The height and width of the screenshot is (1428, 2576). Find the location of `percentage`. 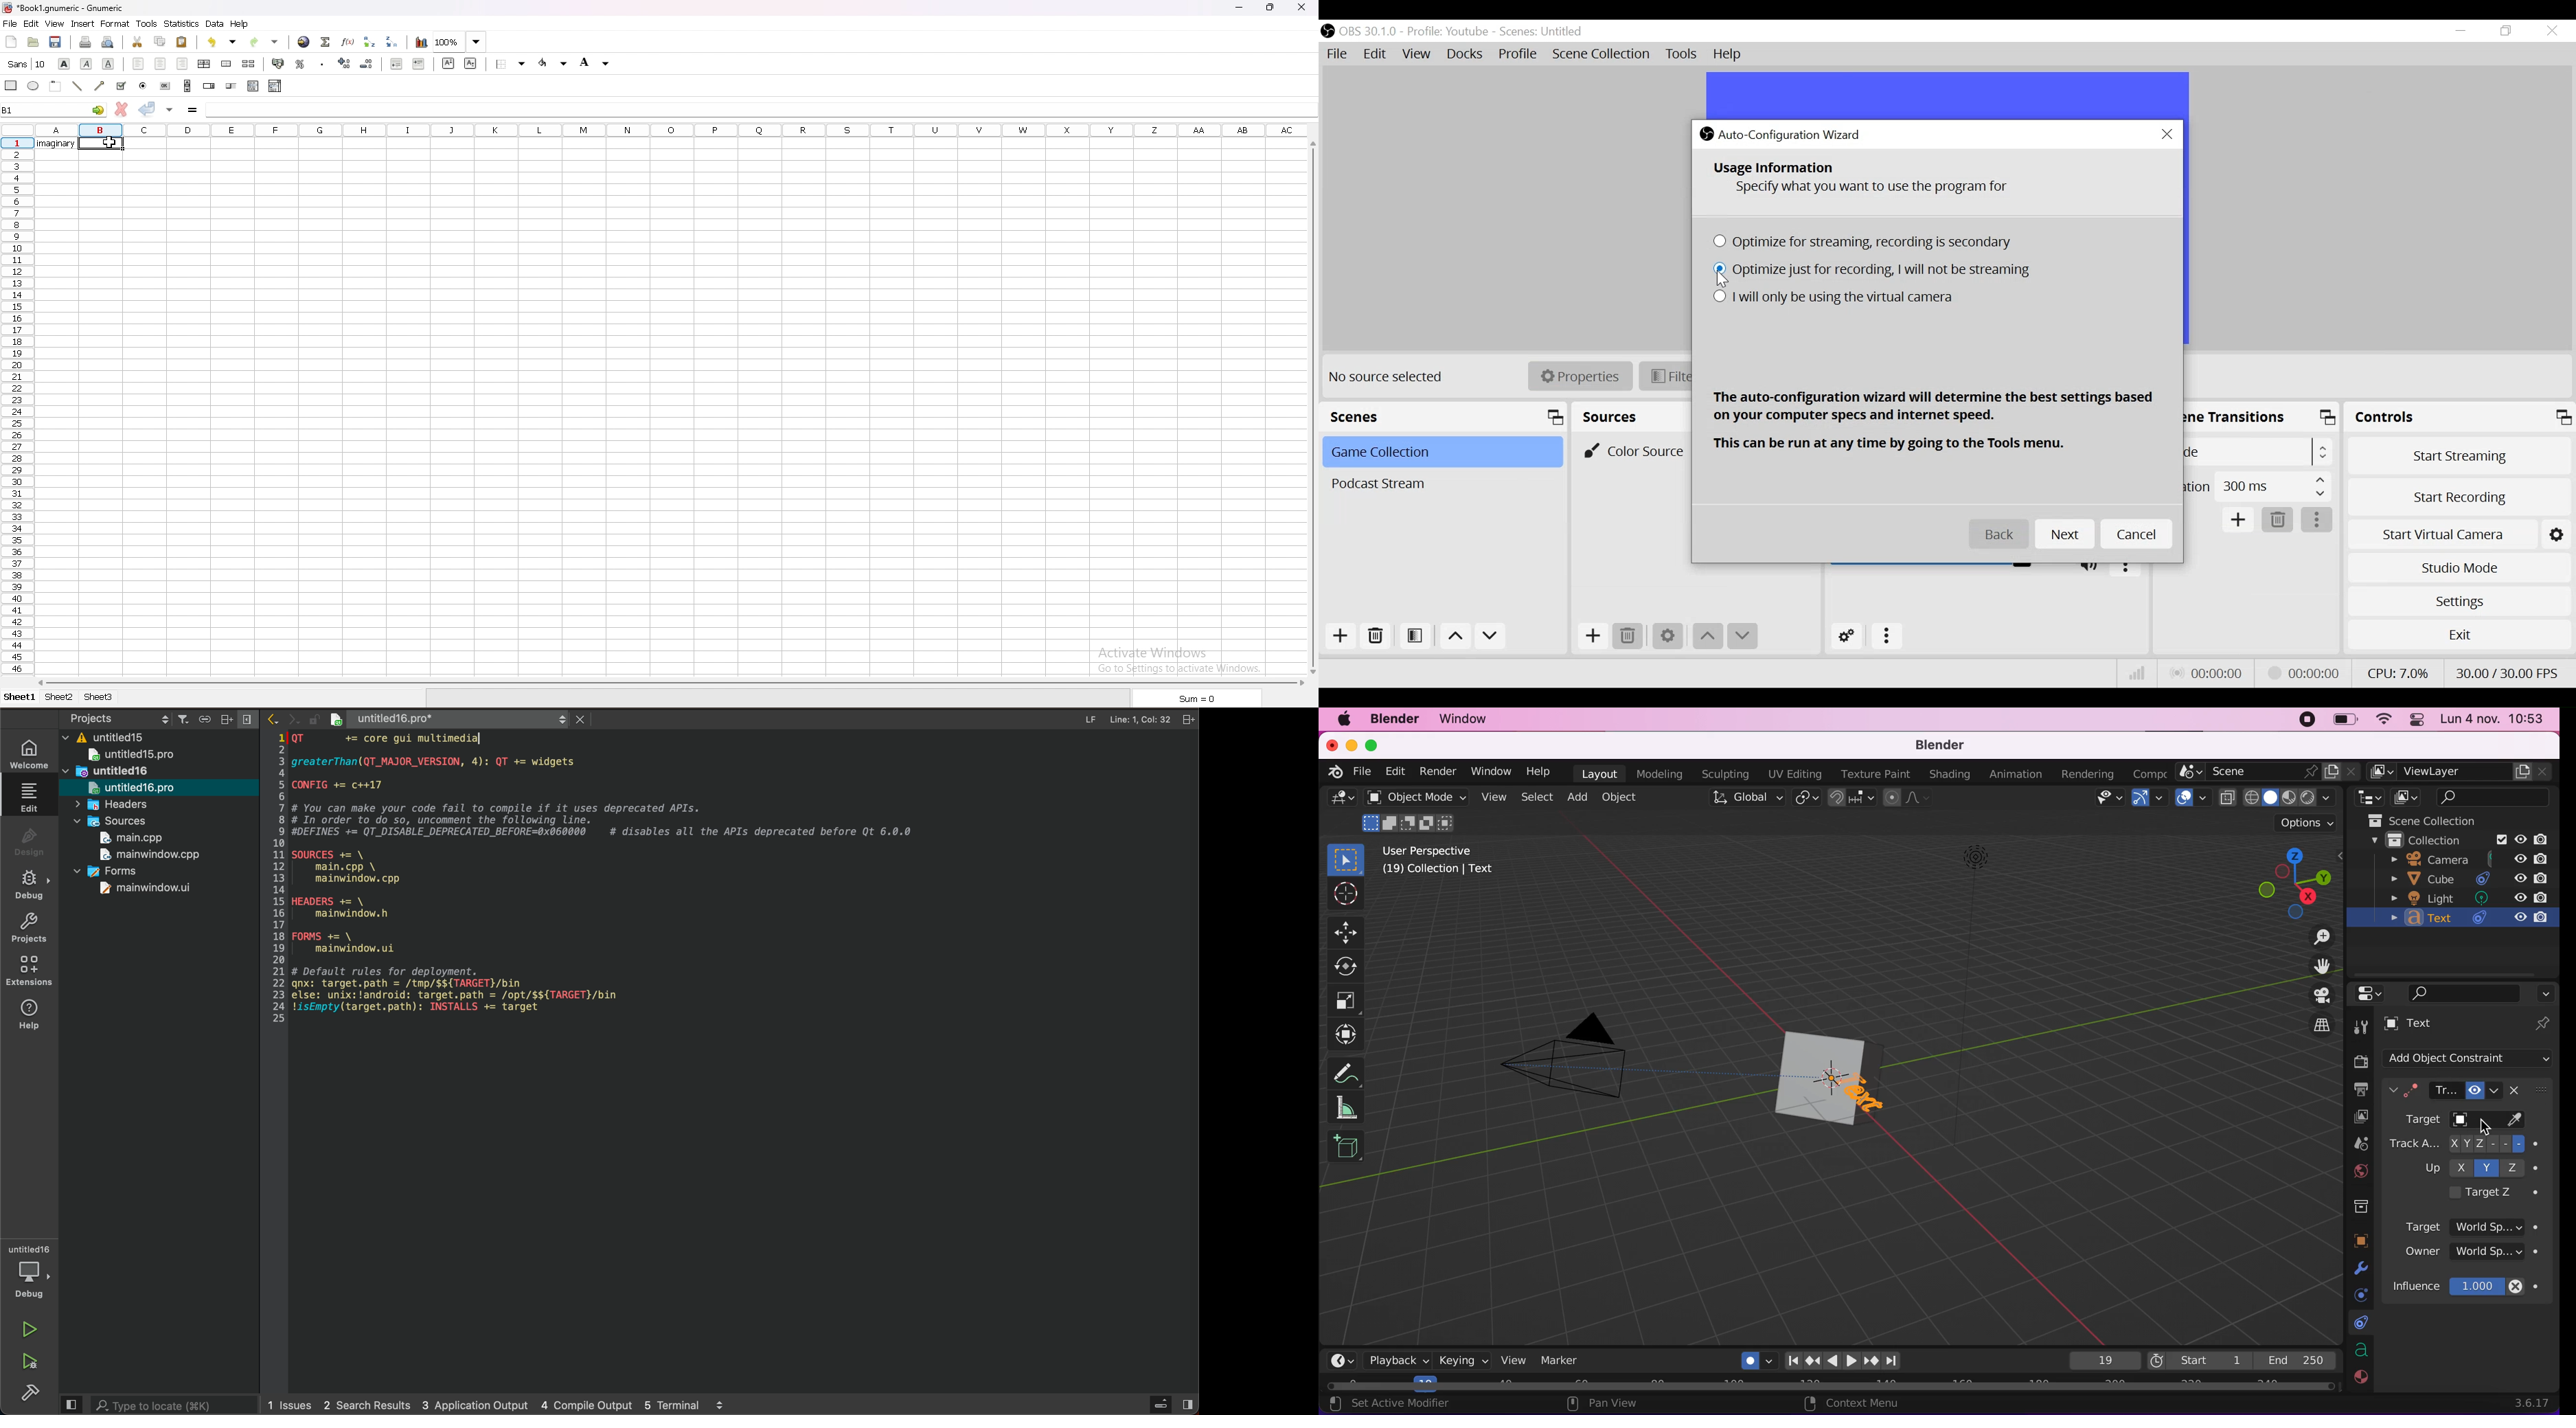

percentage is located at coordinates (300, 63).